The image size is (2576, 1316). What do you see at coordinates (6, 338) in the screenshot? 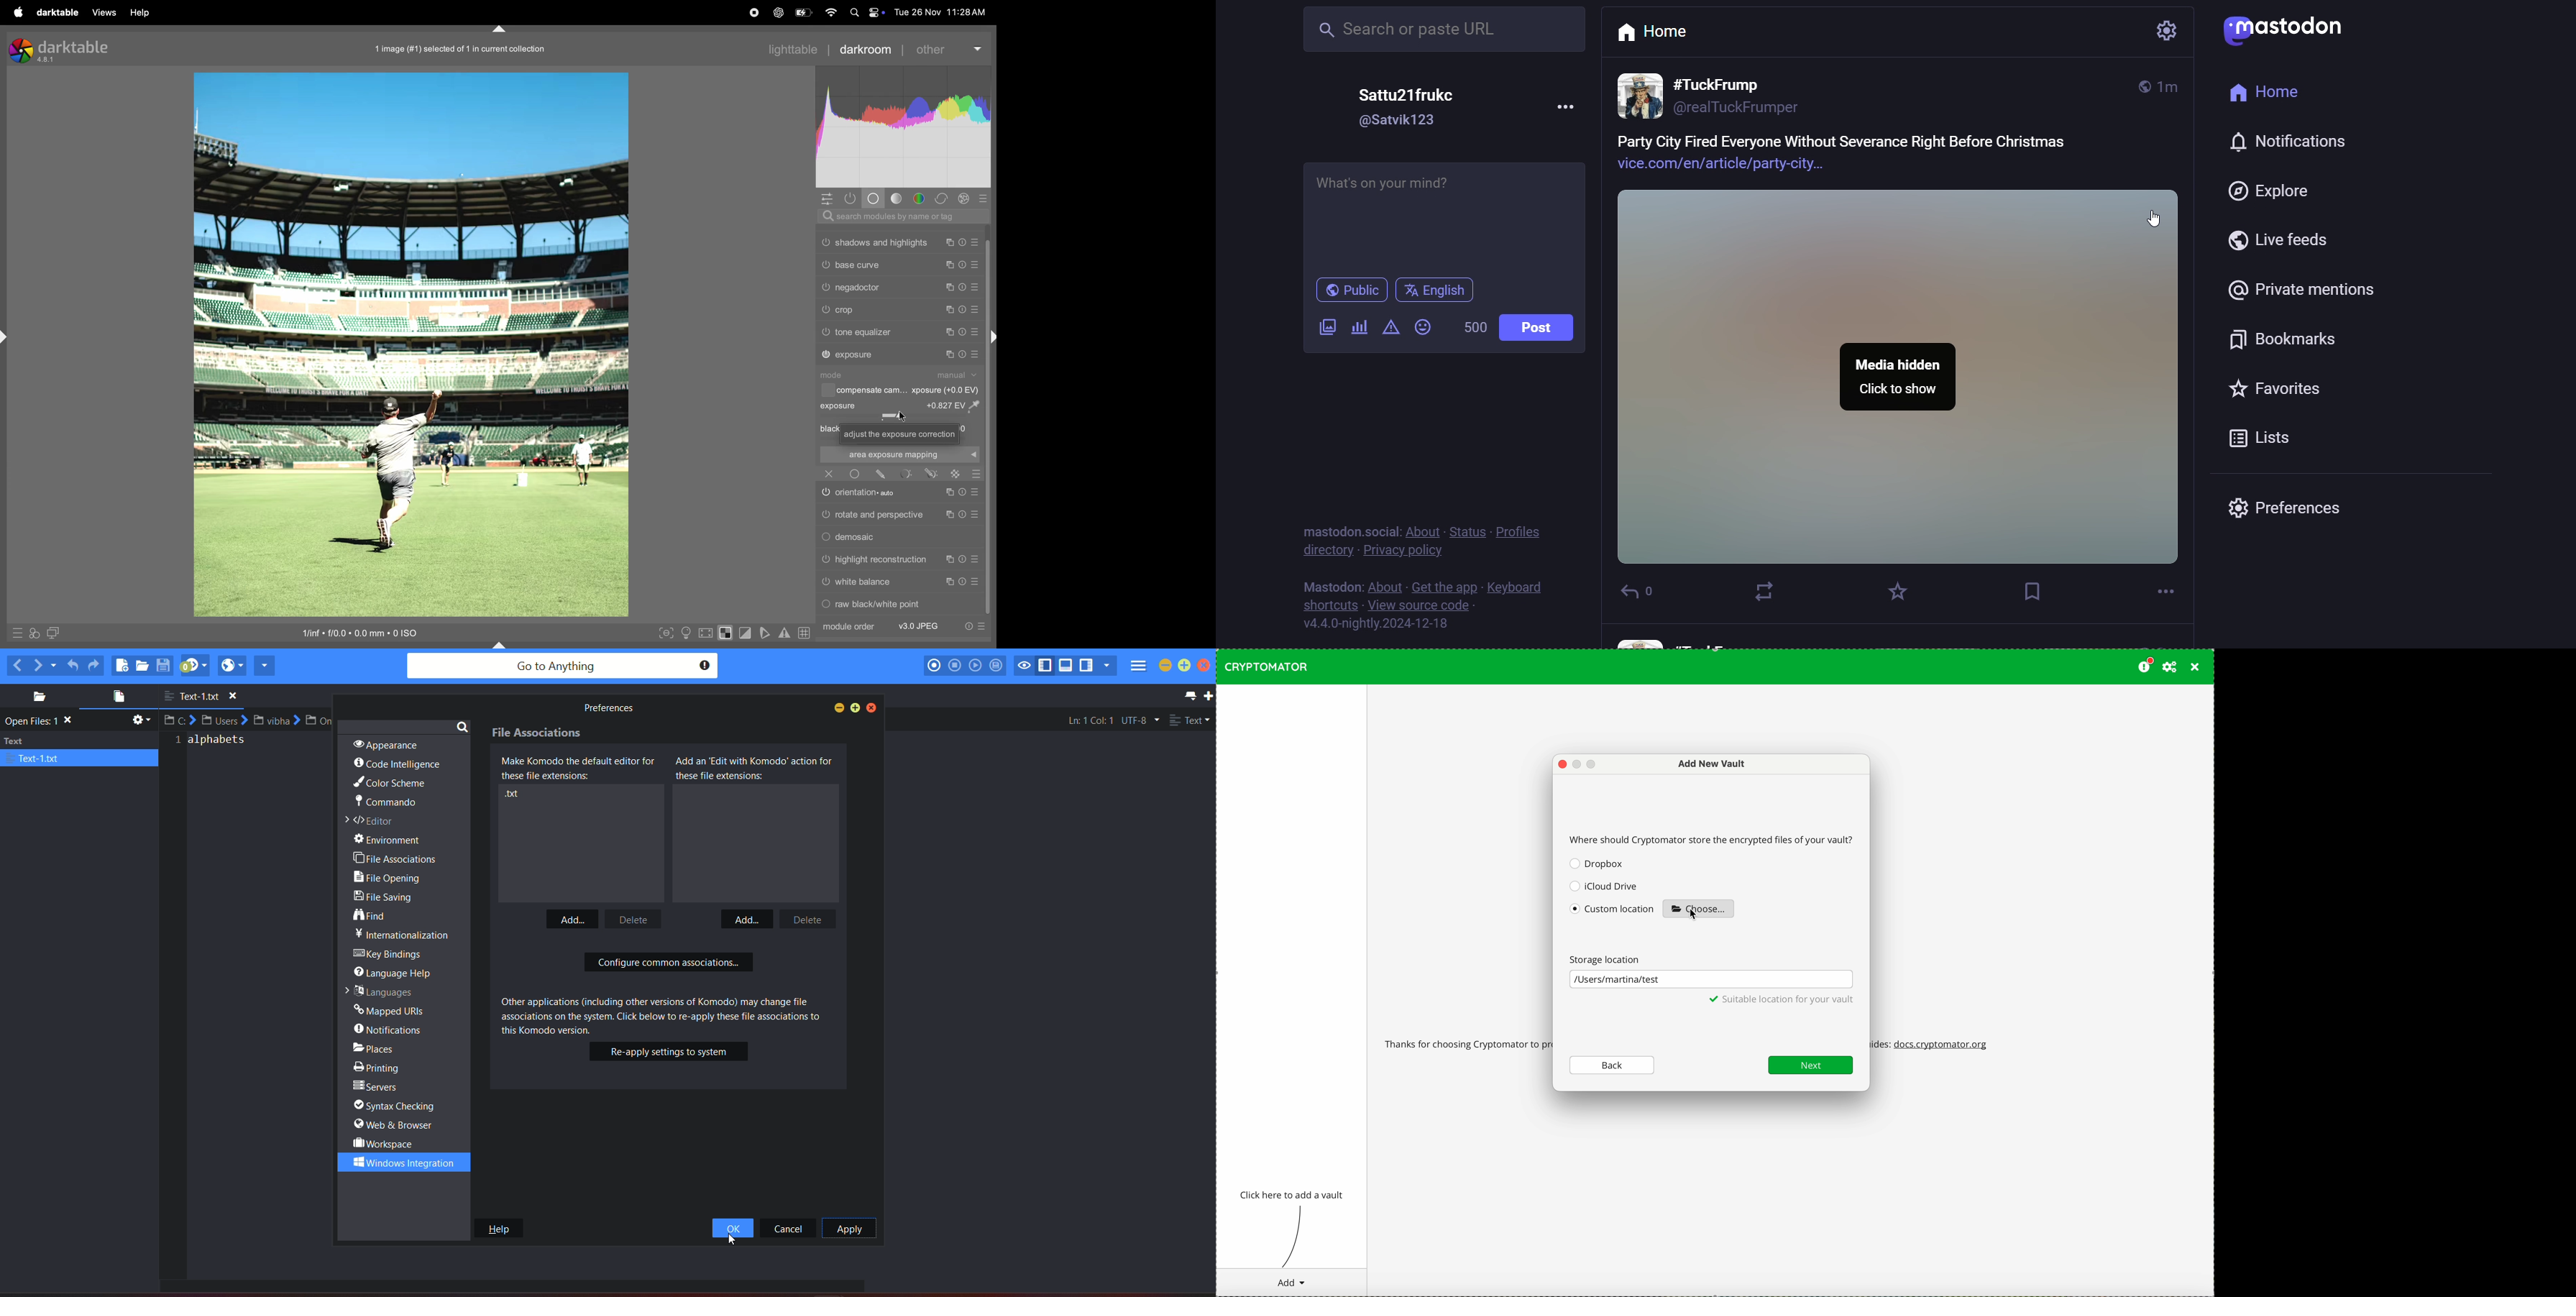
I see `expand or collapse ` at bounding box center [6, 338].